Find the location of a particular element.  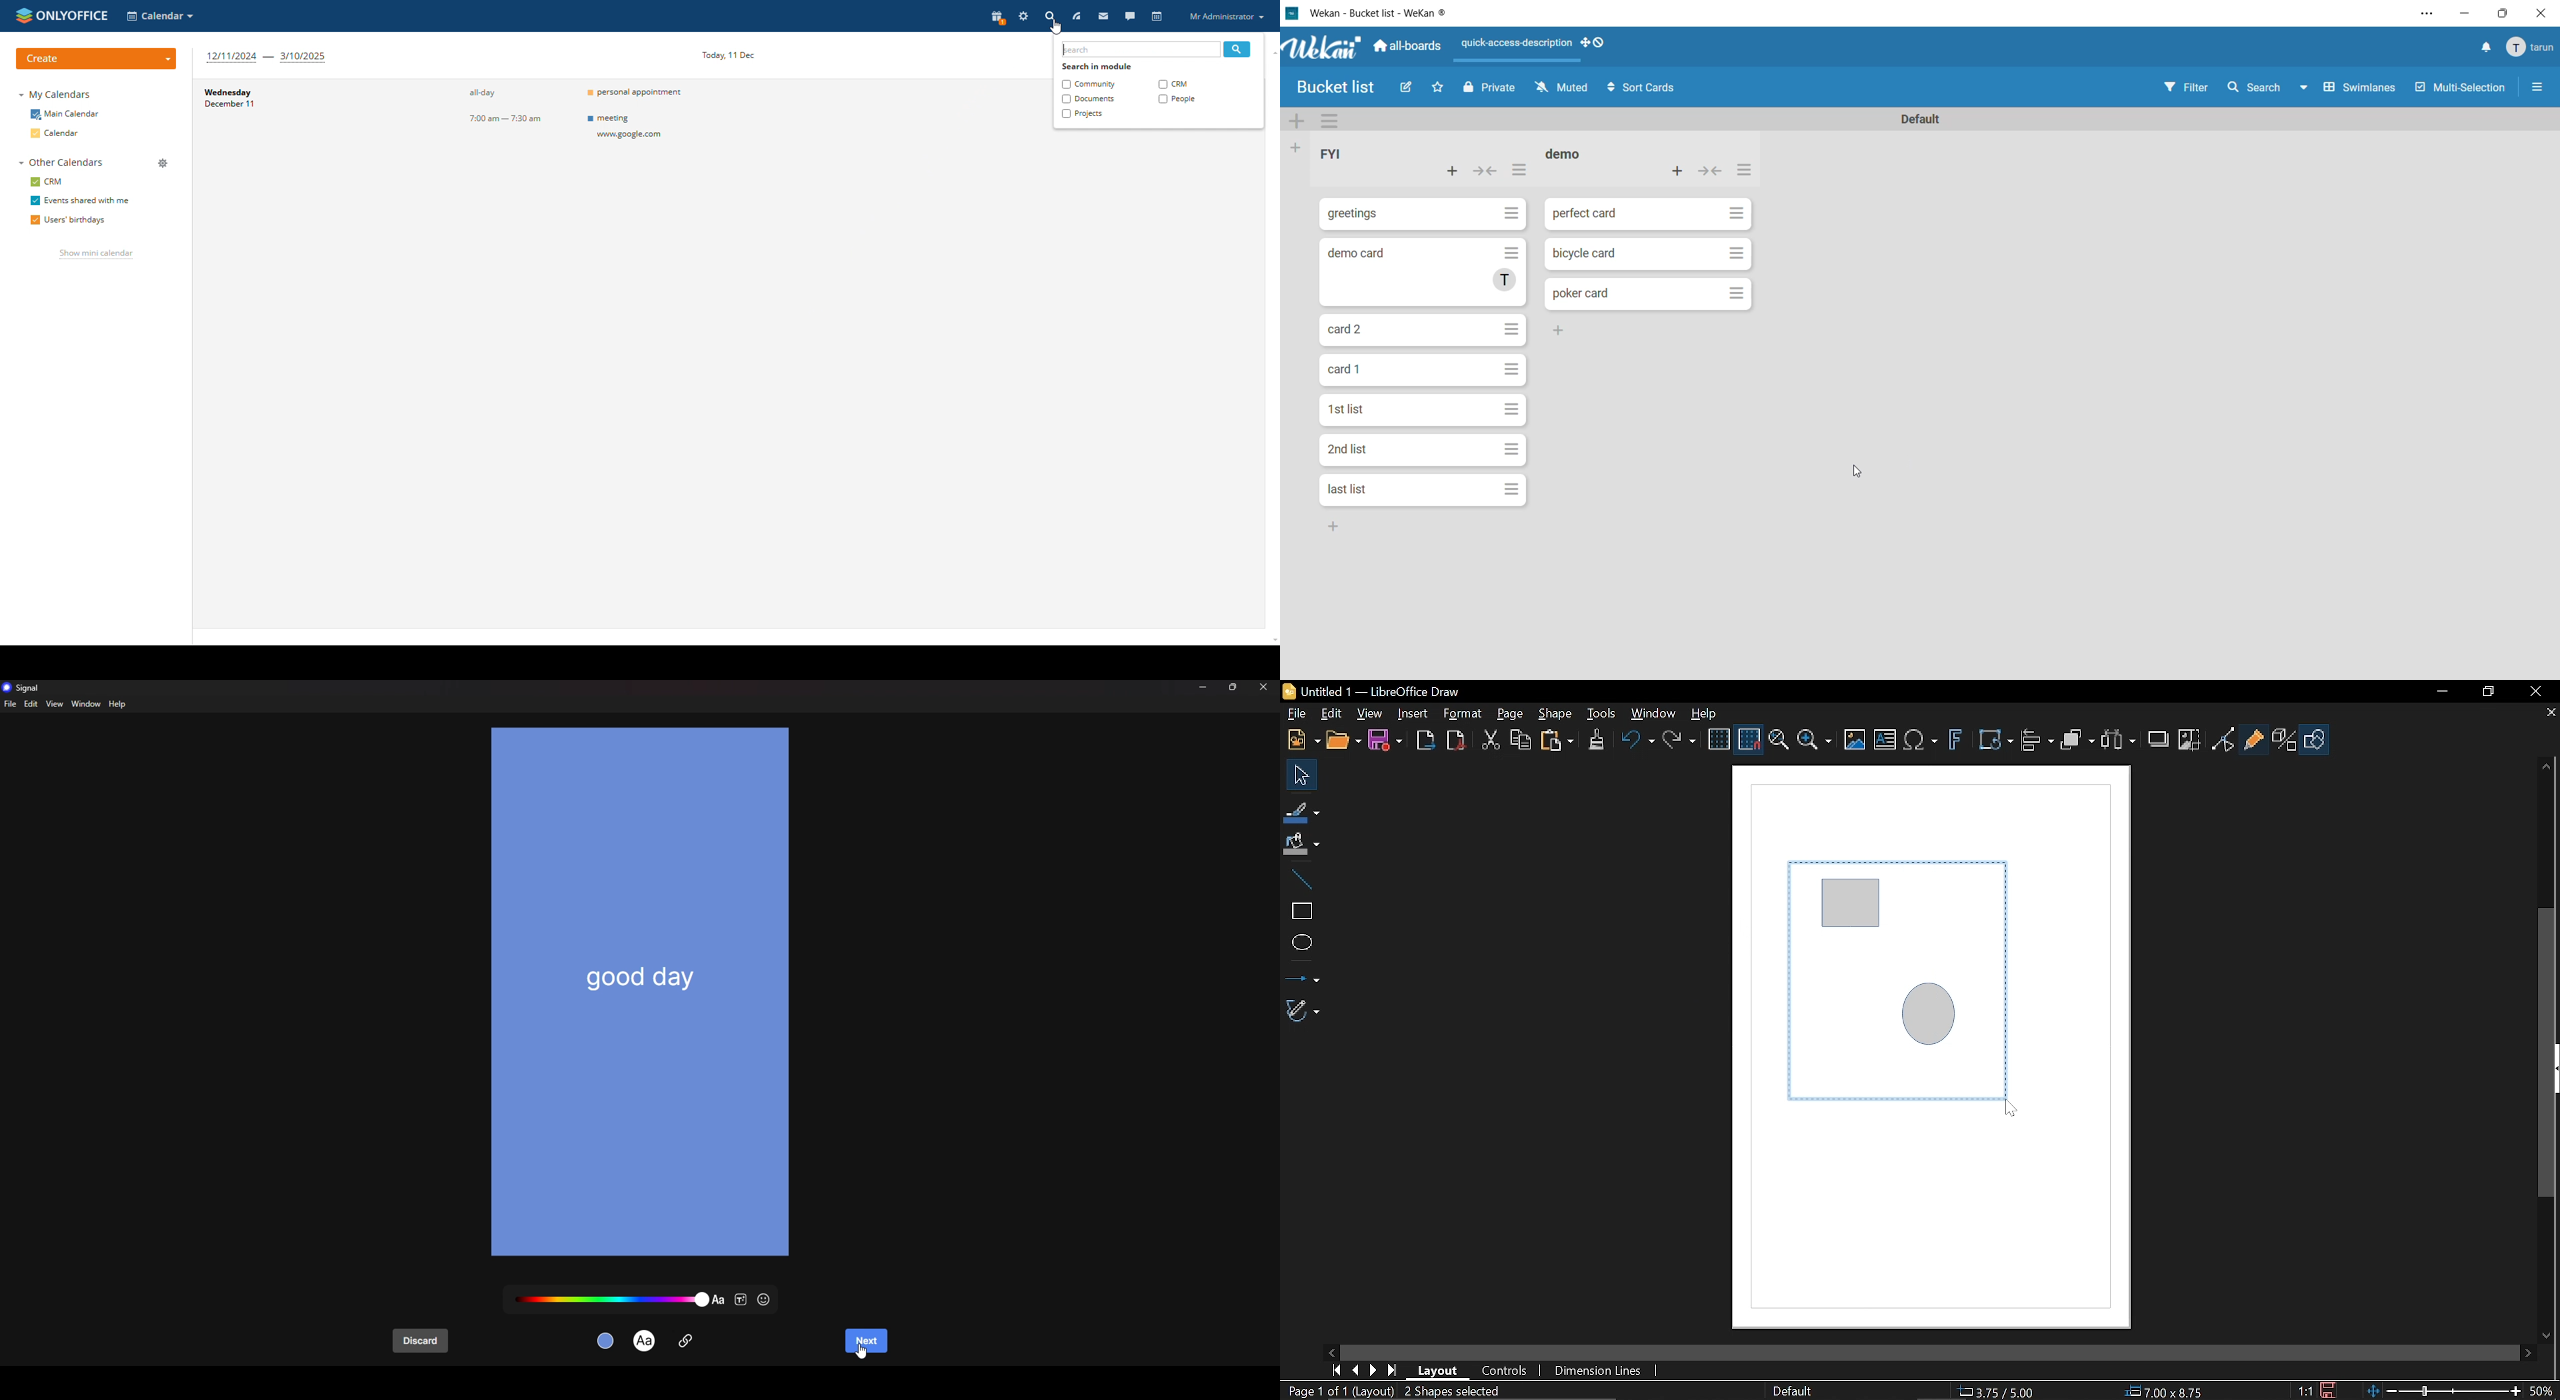

Dimension units is located at coordinates (1596, 1371).